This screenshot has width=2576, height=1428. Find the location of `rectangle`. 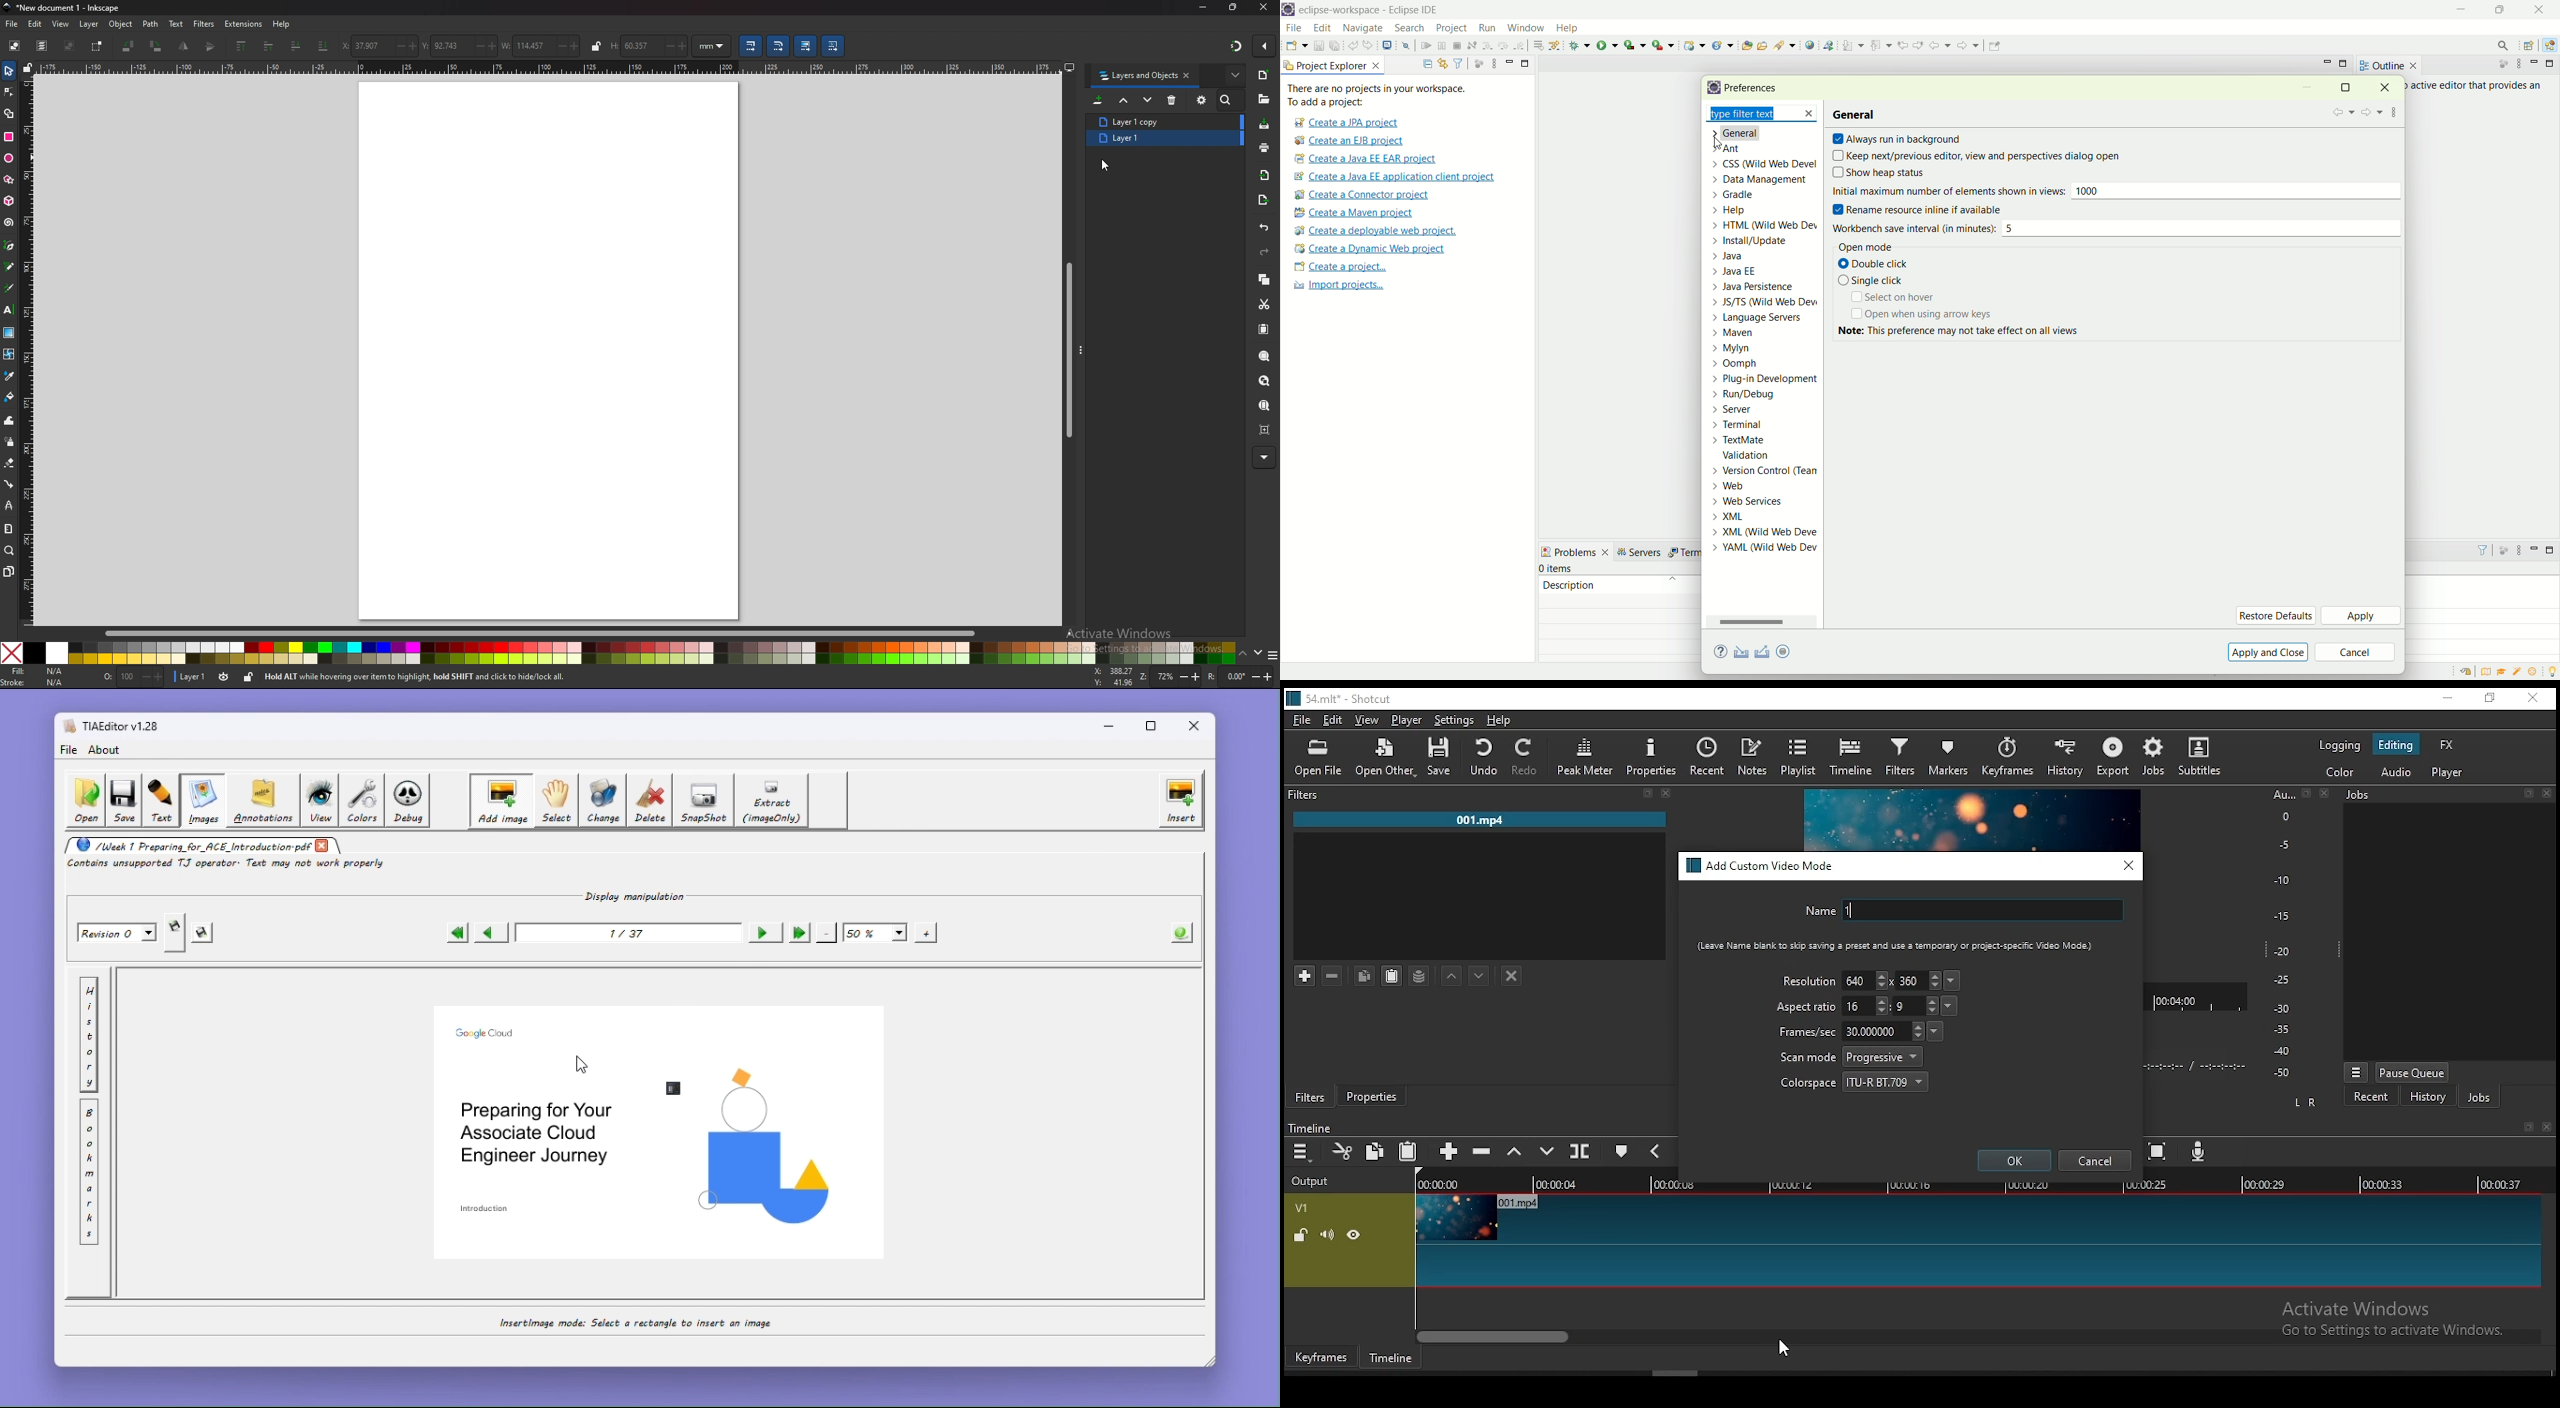

rectangle is located at coordinates (9, 136).